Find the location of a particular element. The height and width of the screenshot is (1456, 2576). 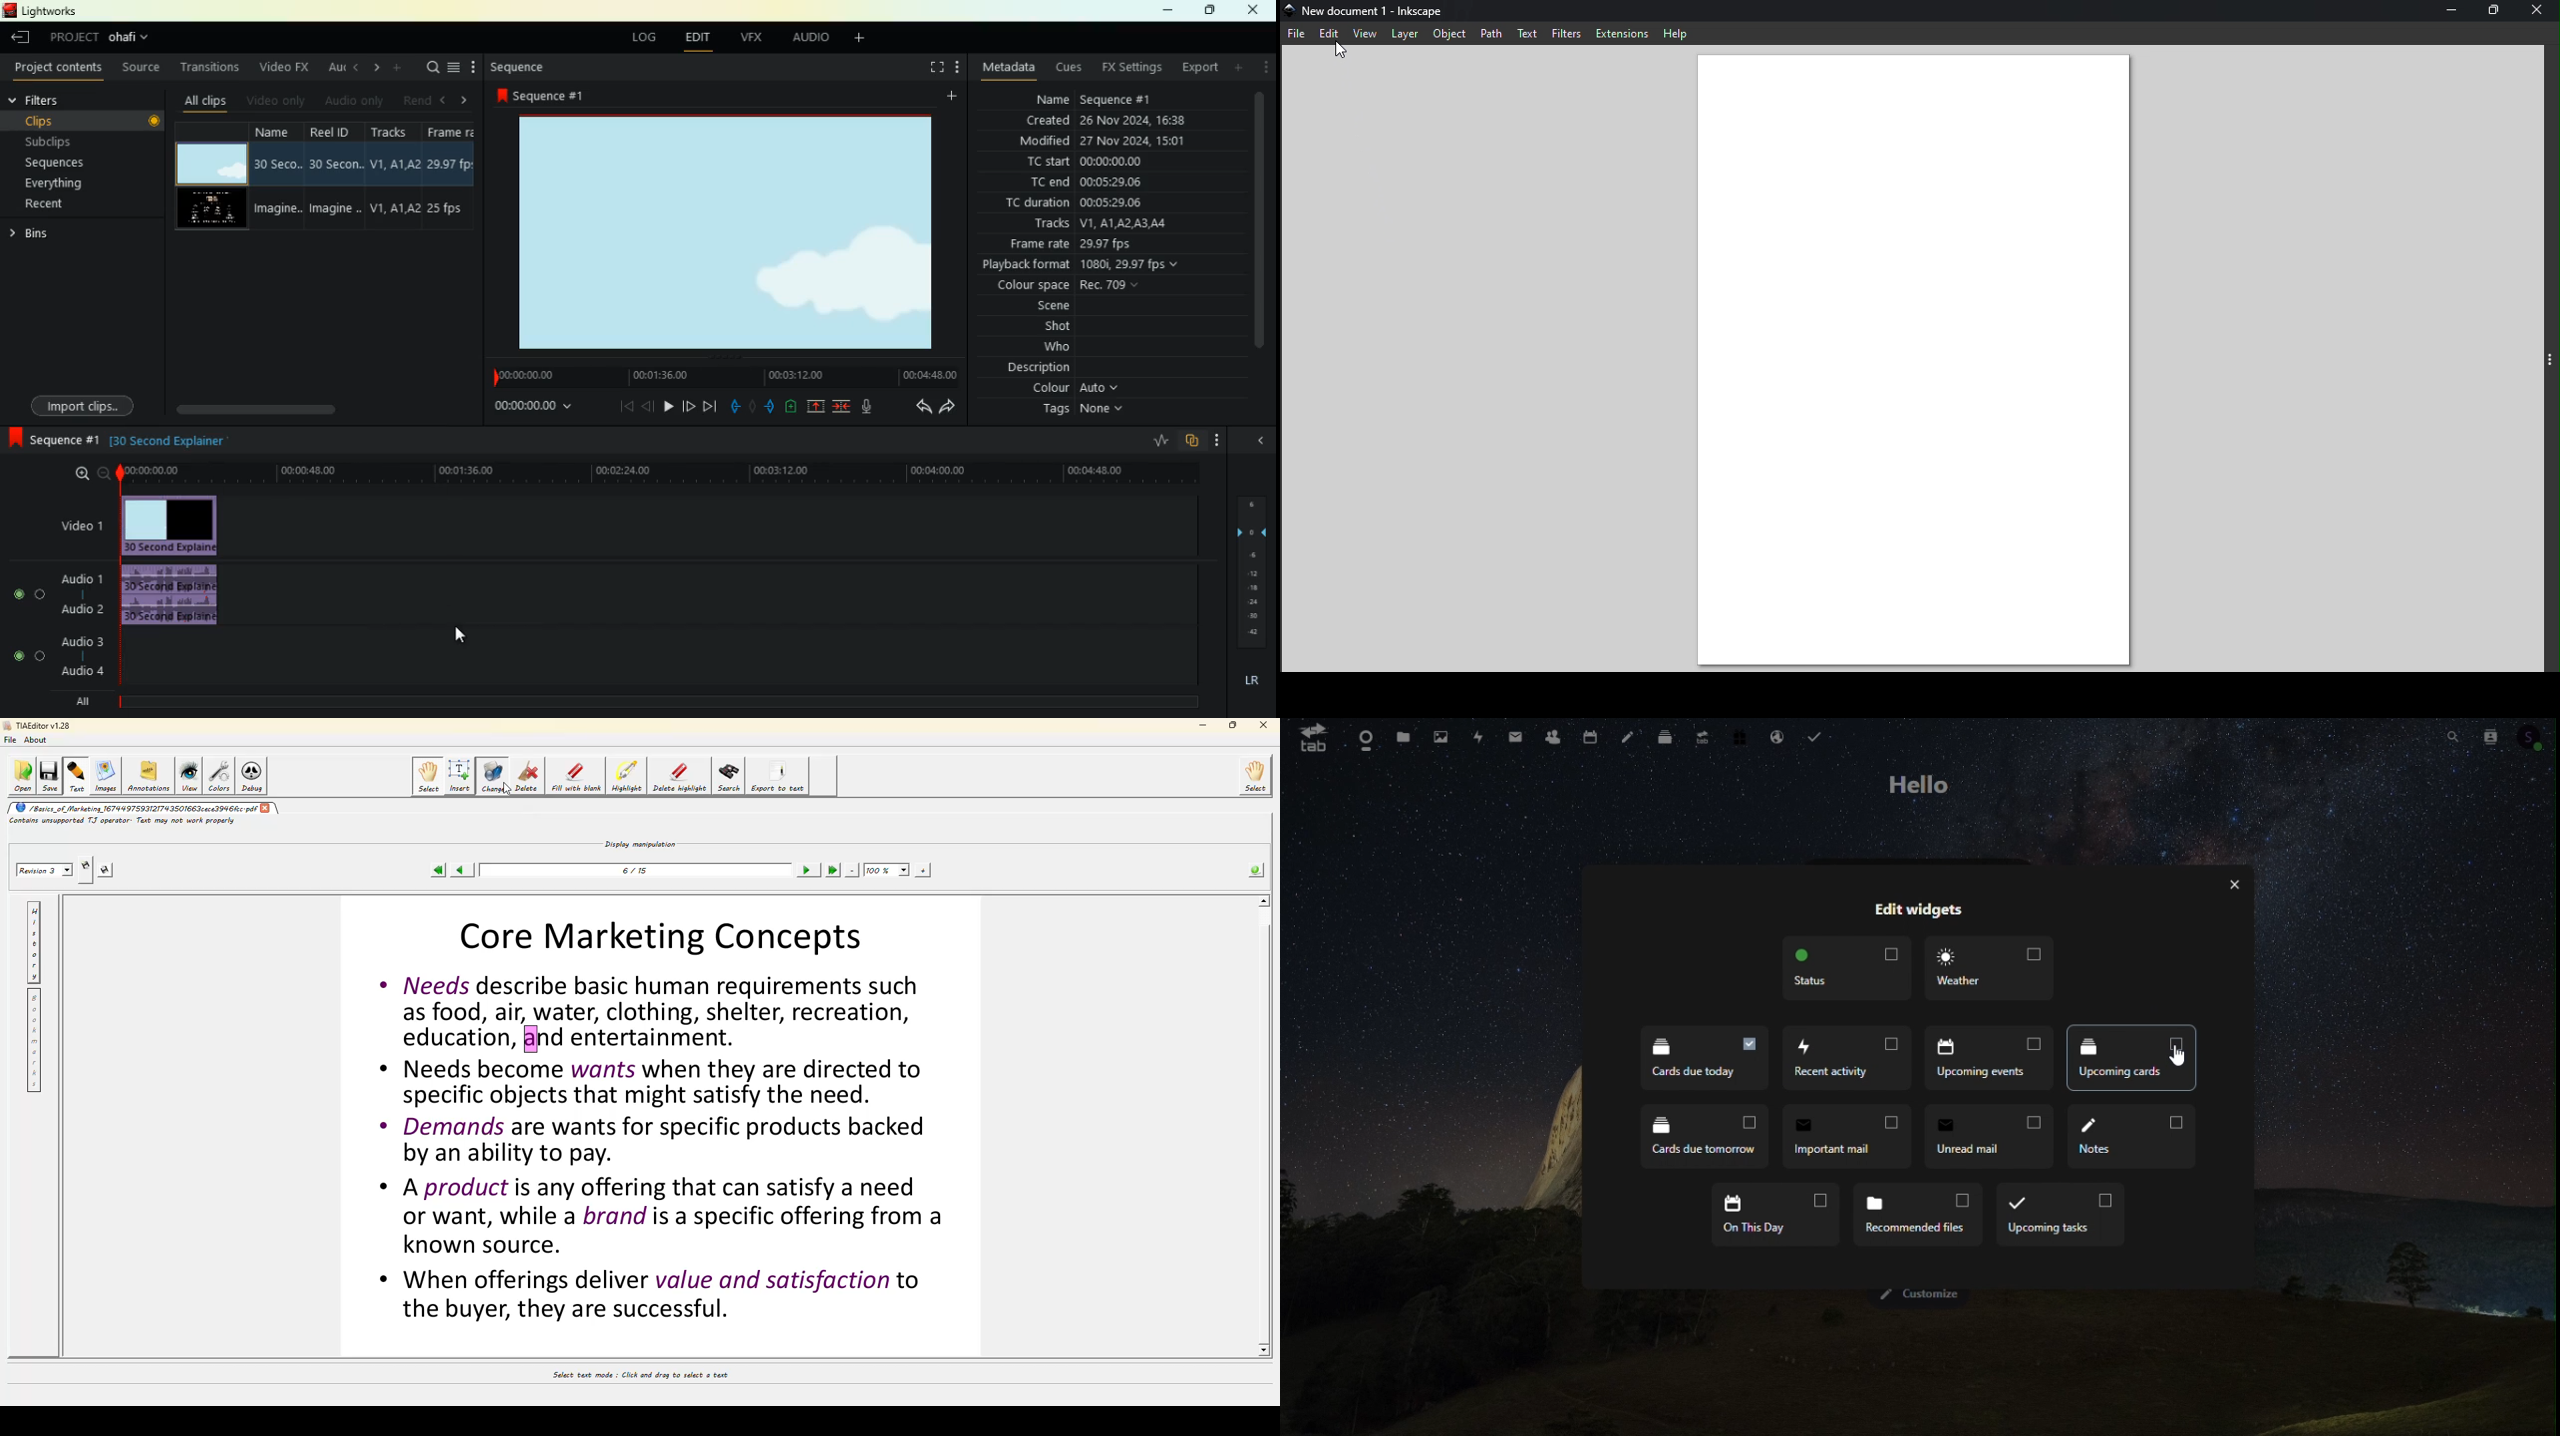

Account icon is located at coordinates (2536, 738).